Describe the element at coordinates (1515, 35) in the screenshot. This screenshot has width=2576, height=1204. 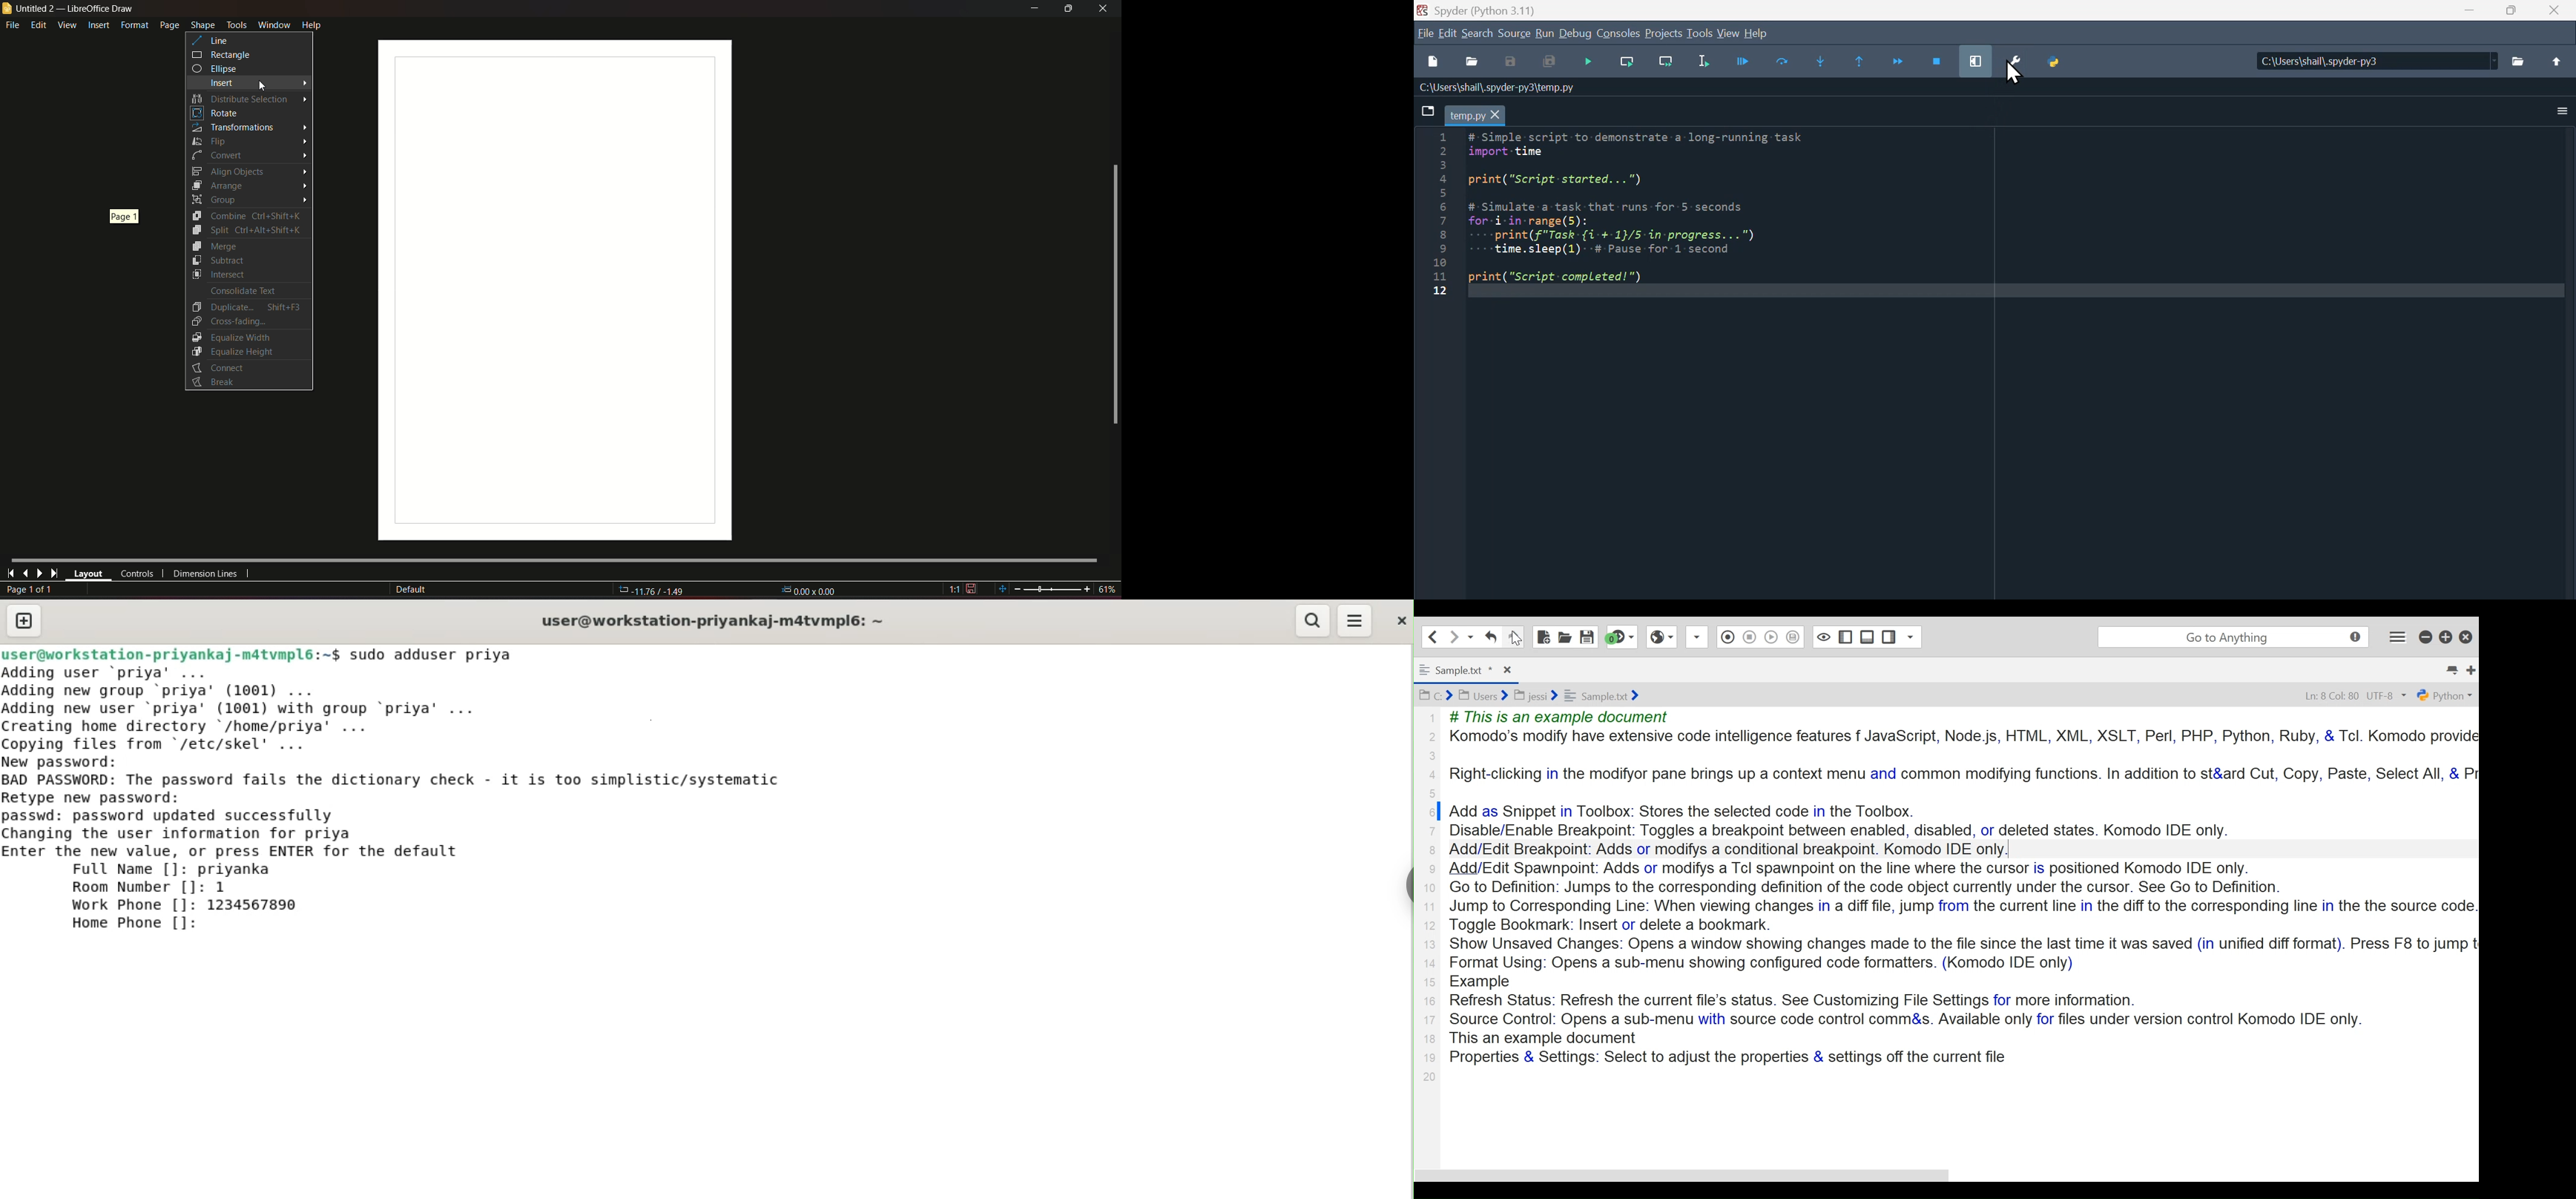
I see `Source` at that location.